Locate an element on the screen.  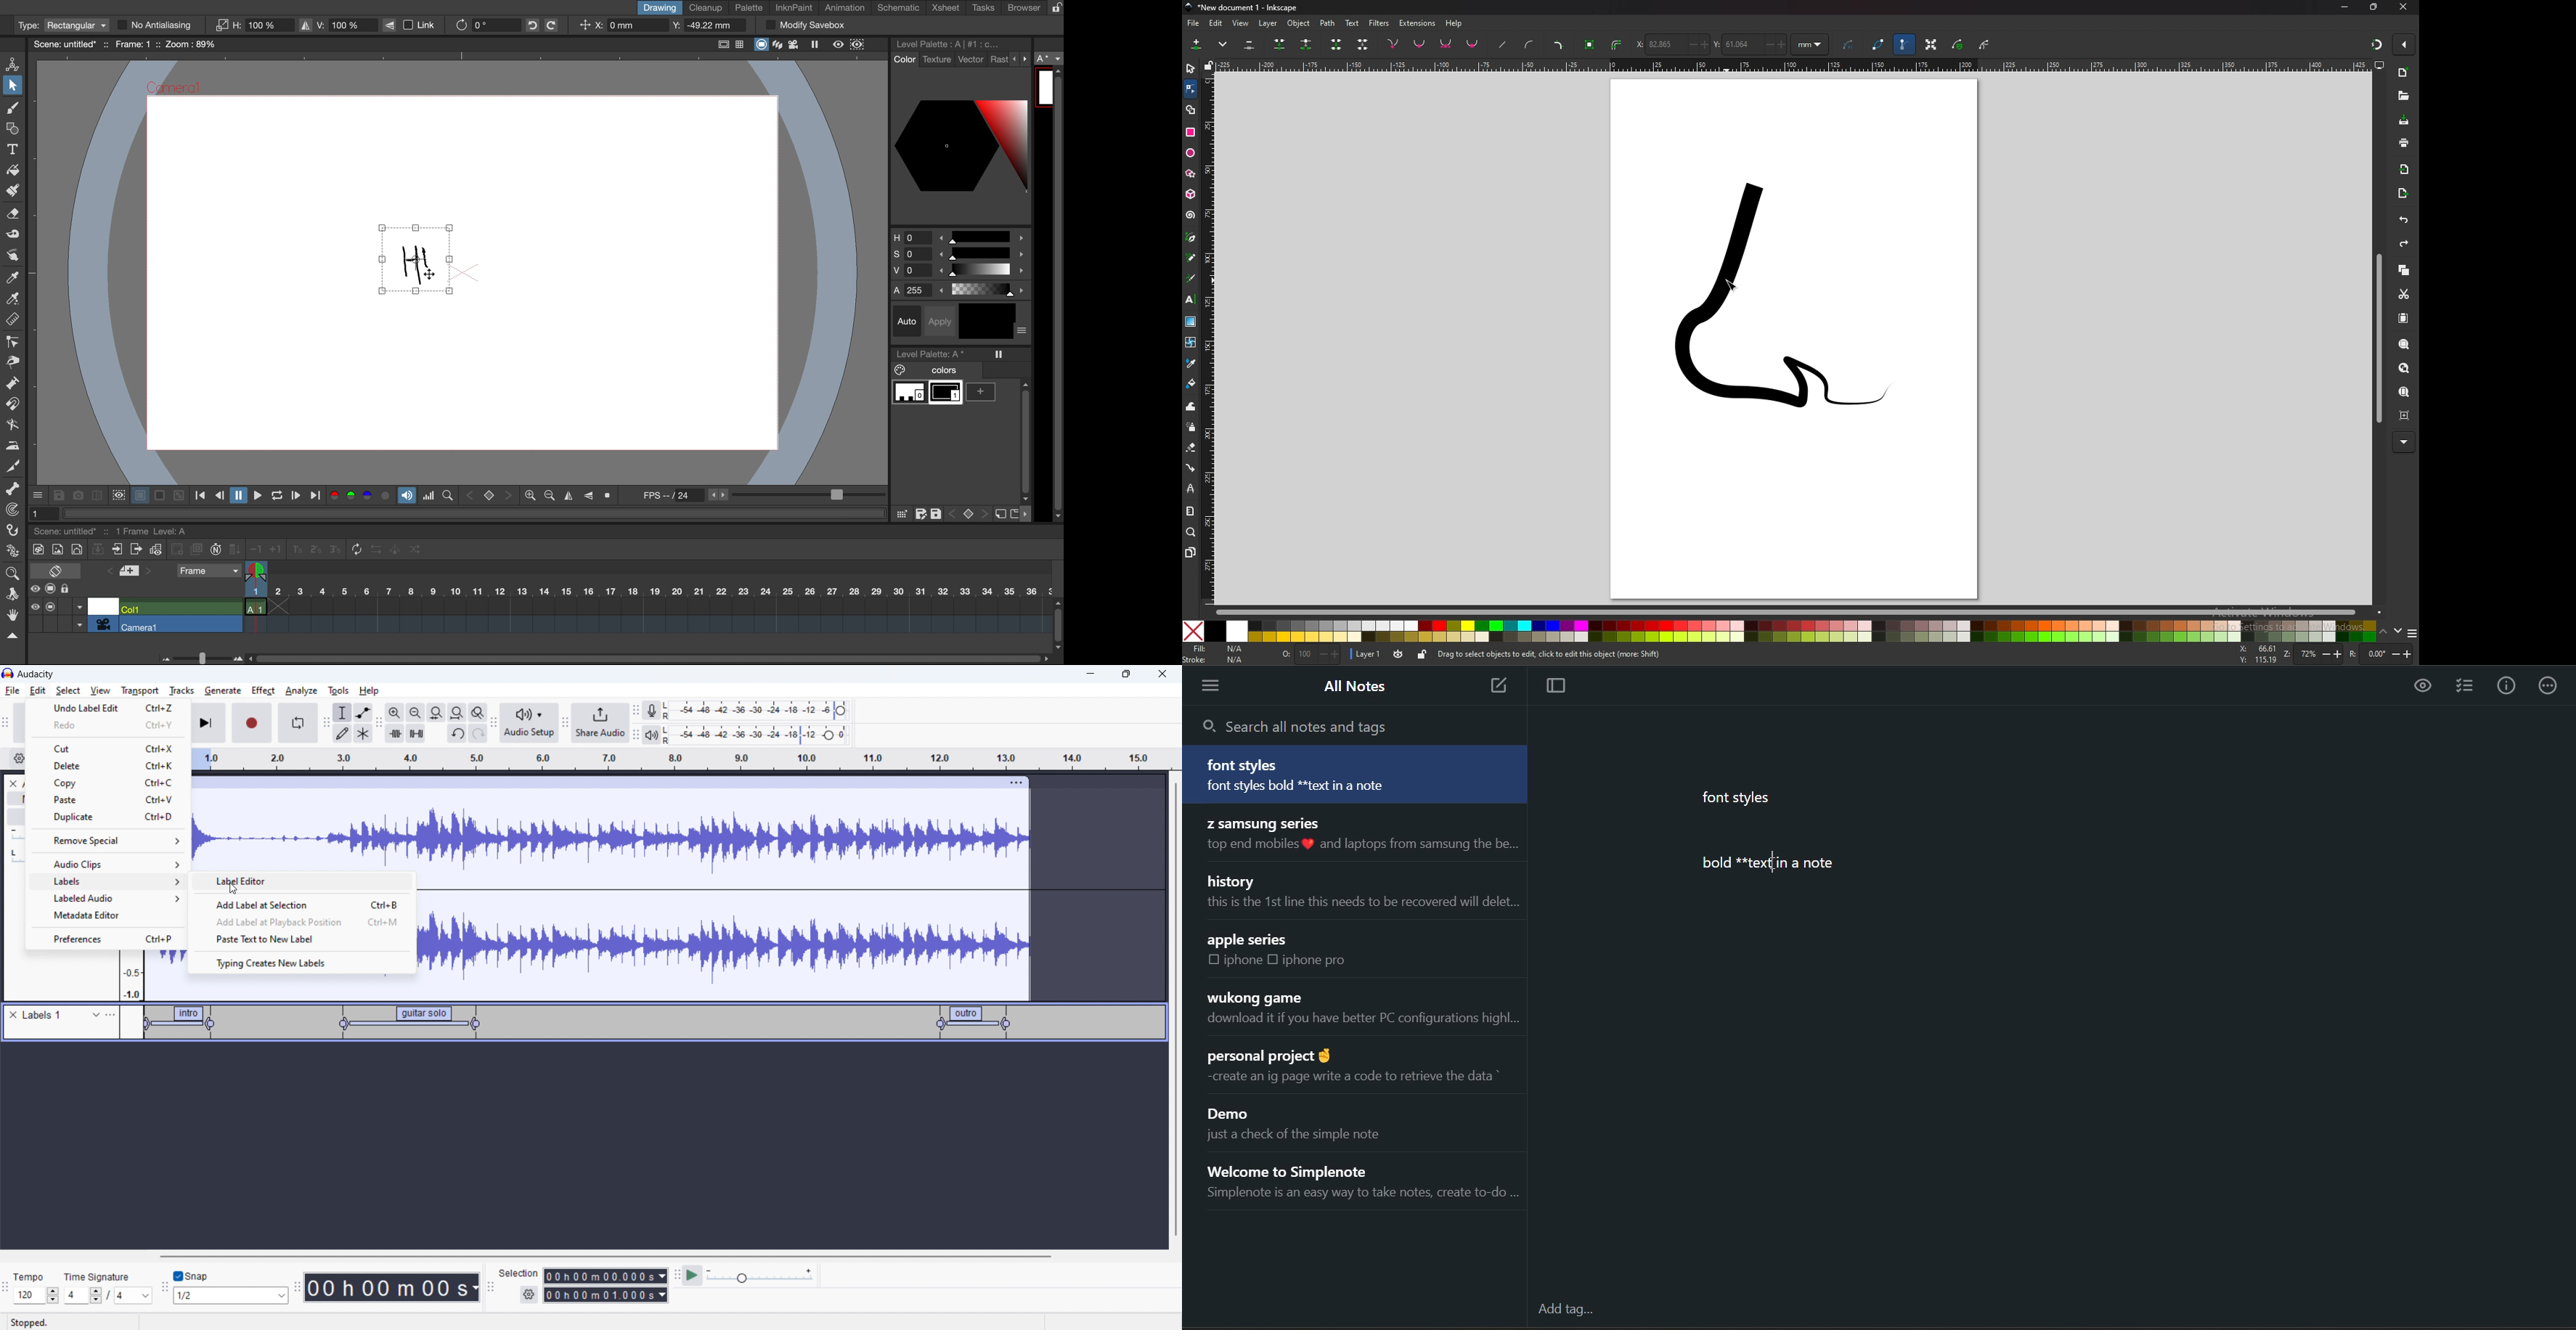
iphone is located at coordinates (1244, 960).